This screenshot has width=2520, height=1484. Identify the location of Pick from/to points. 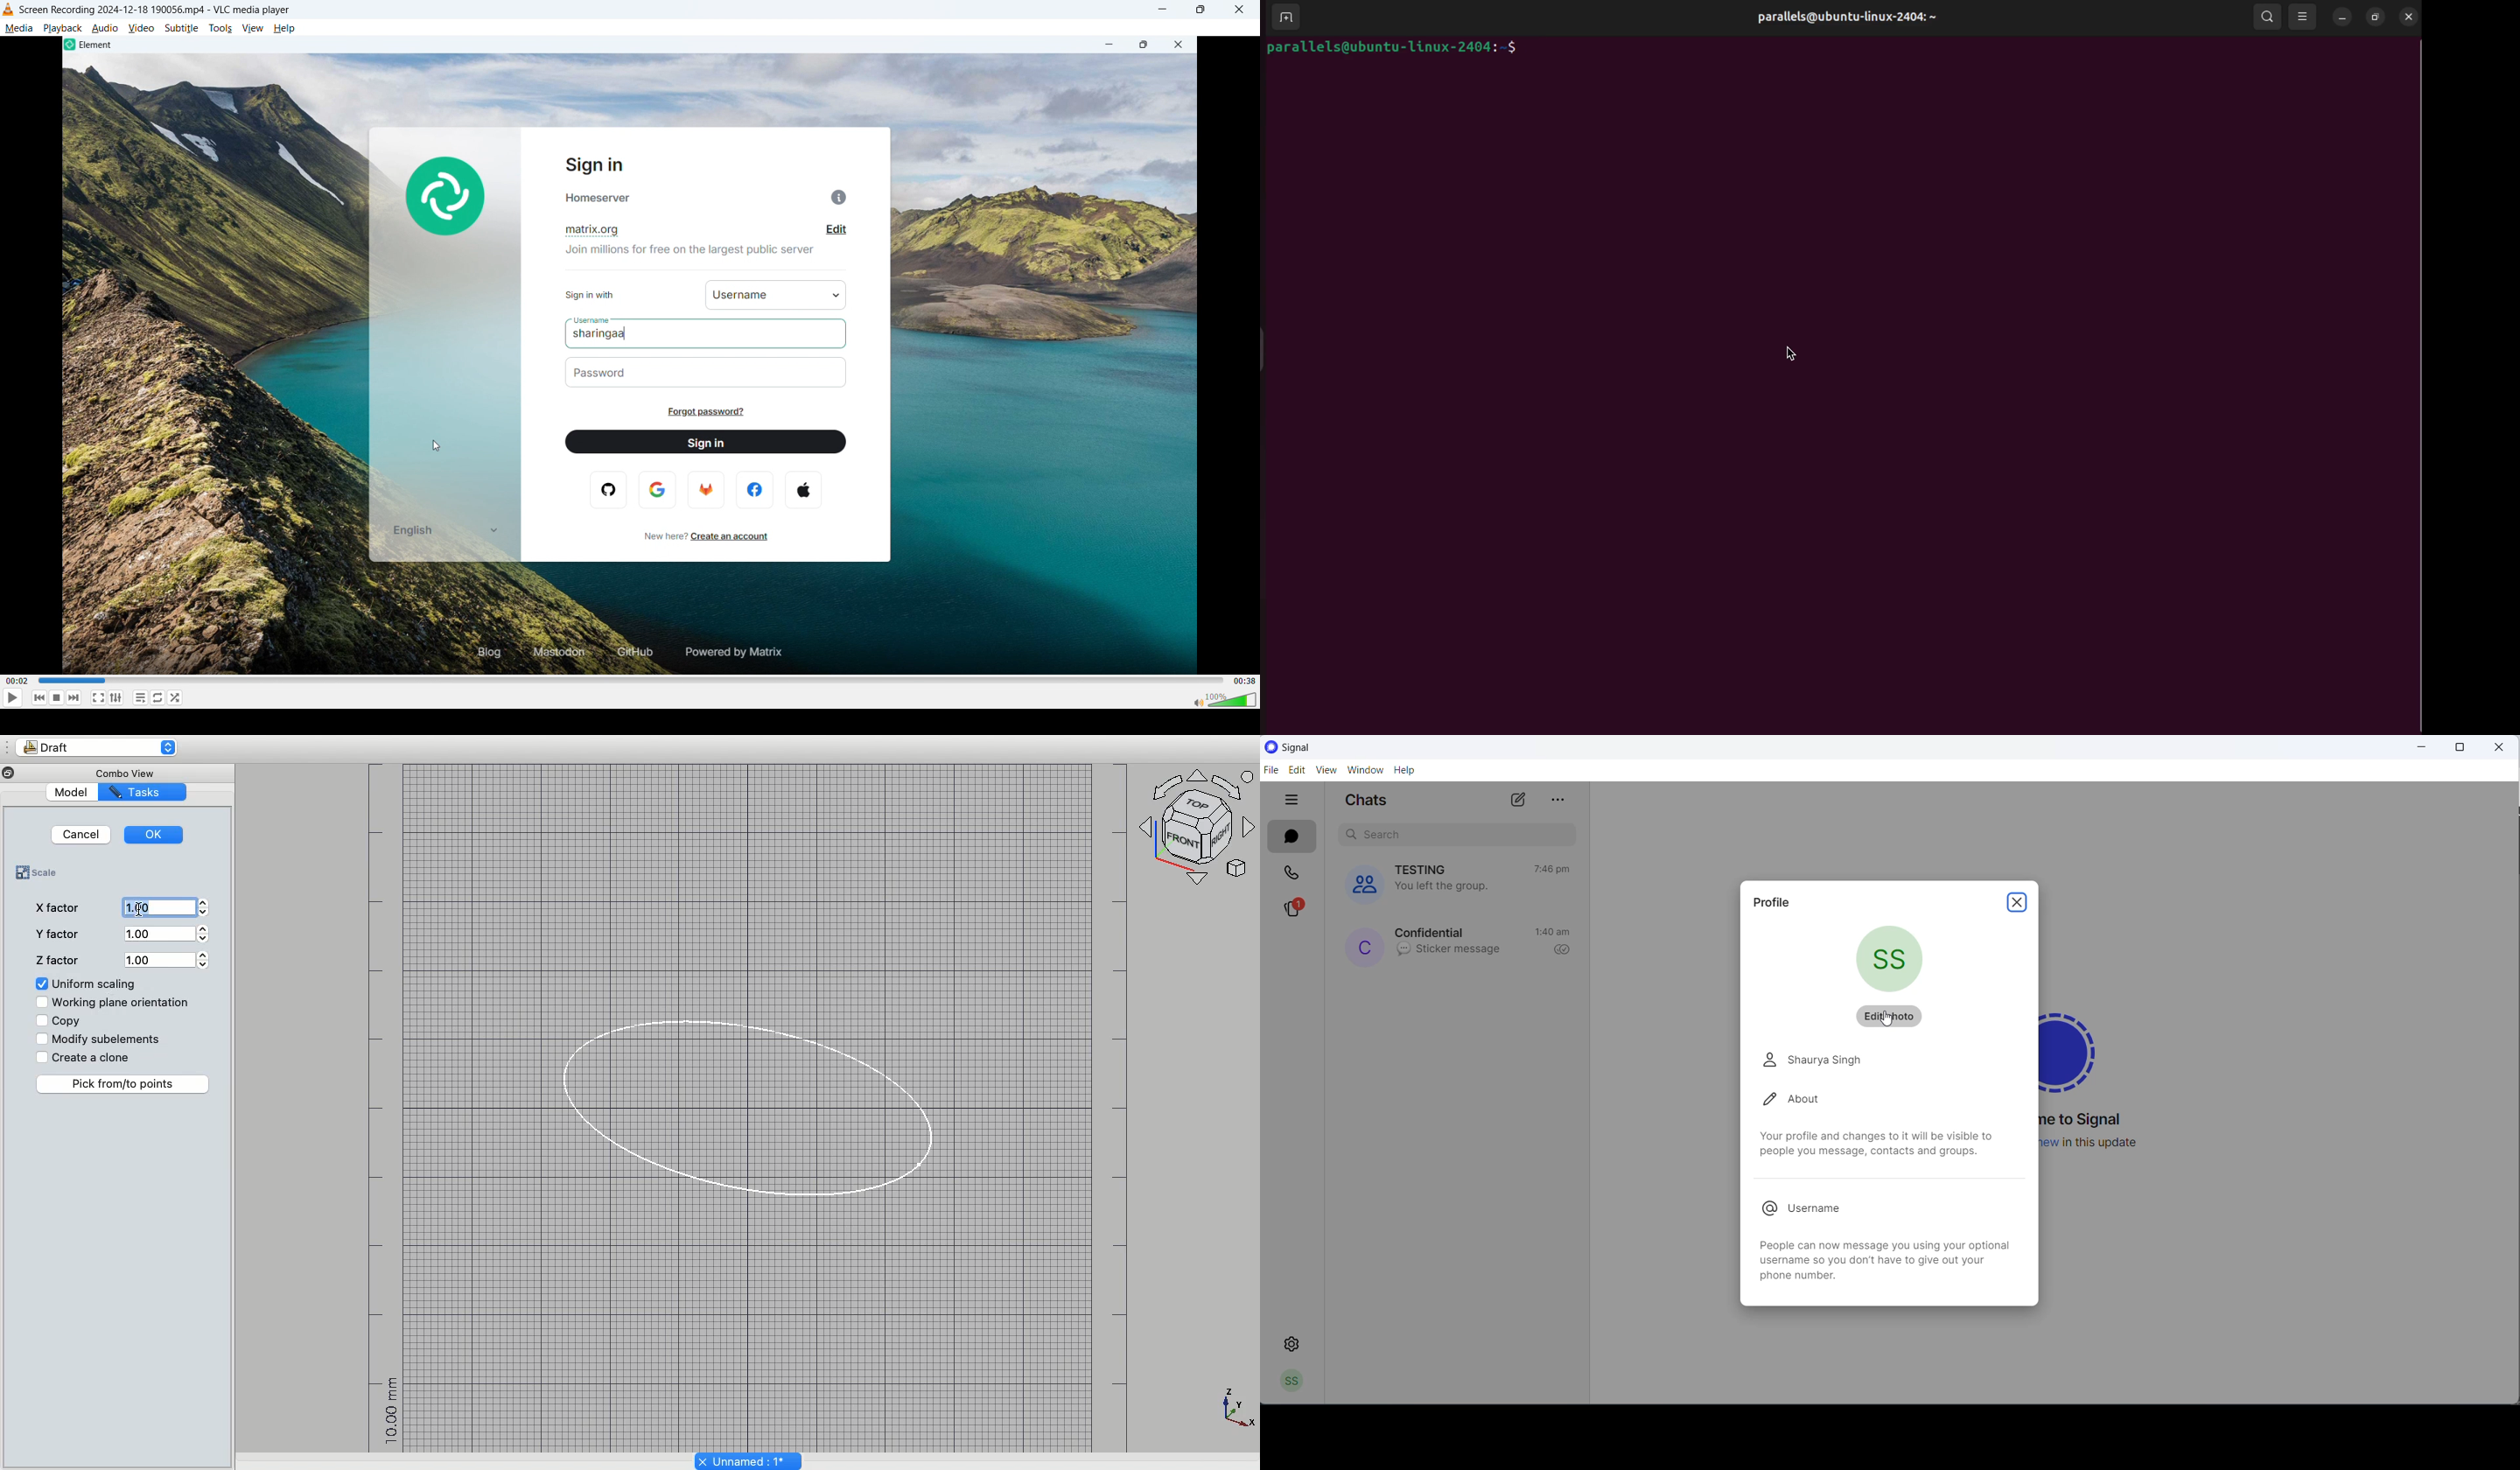
(124, 1083).